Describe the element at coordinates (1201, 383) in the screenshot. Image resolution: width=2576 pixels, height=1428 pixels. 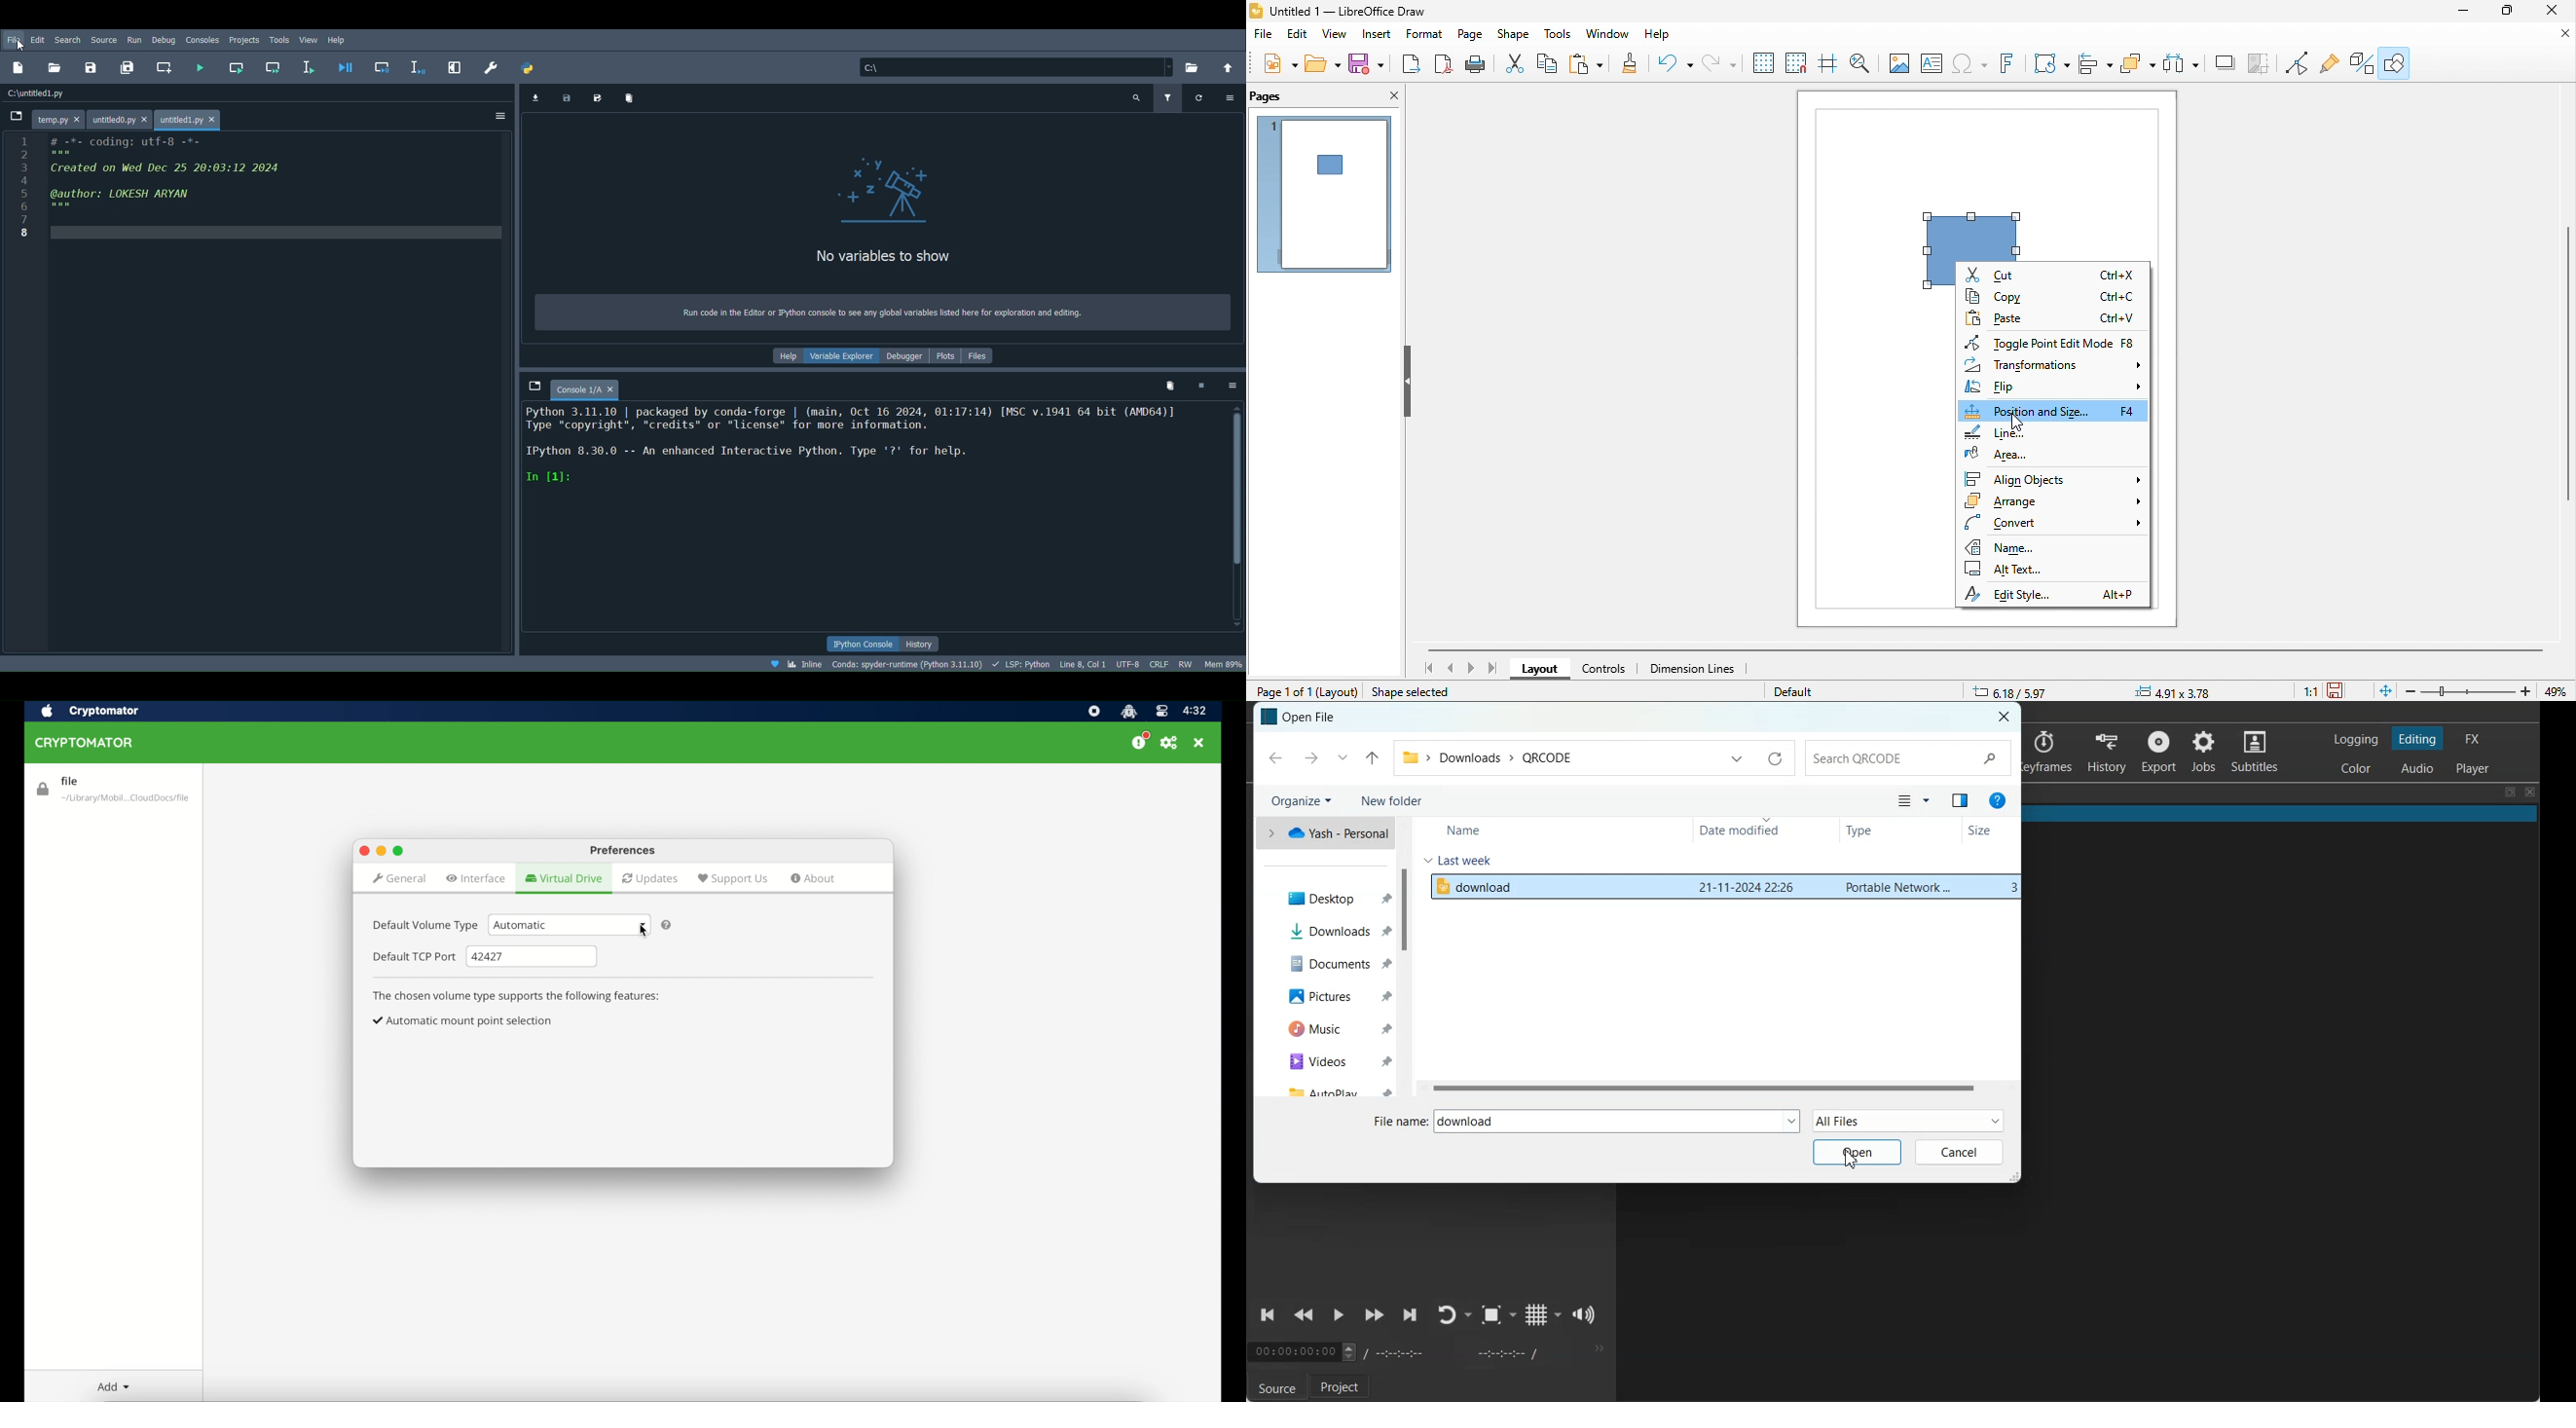
I see `Interrupt kernel` at that location.